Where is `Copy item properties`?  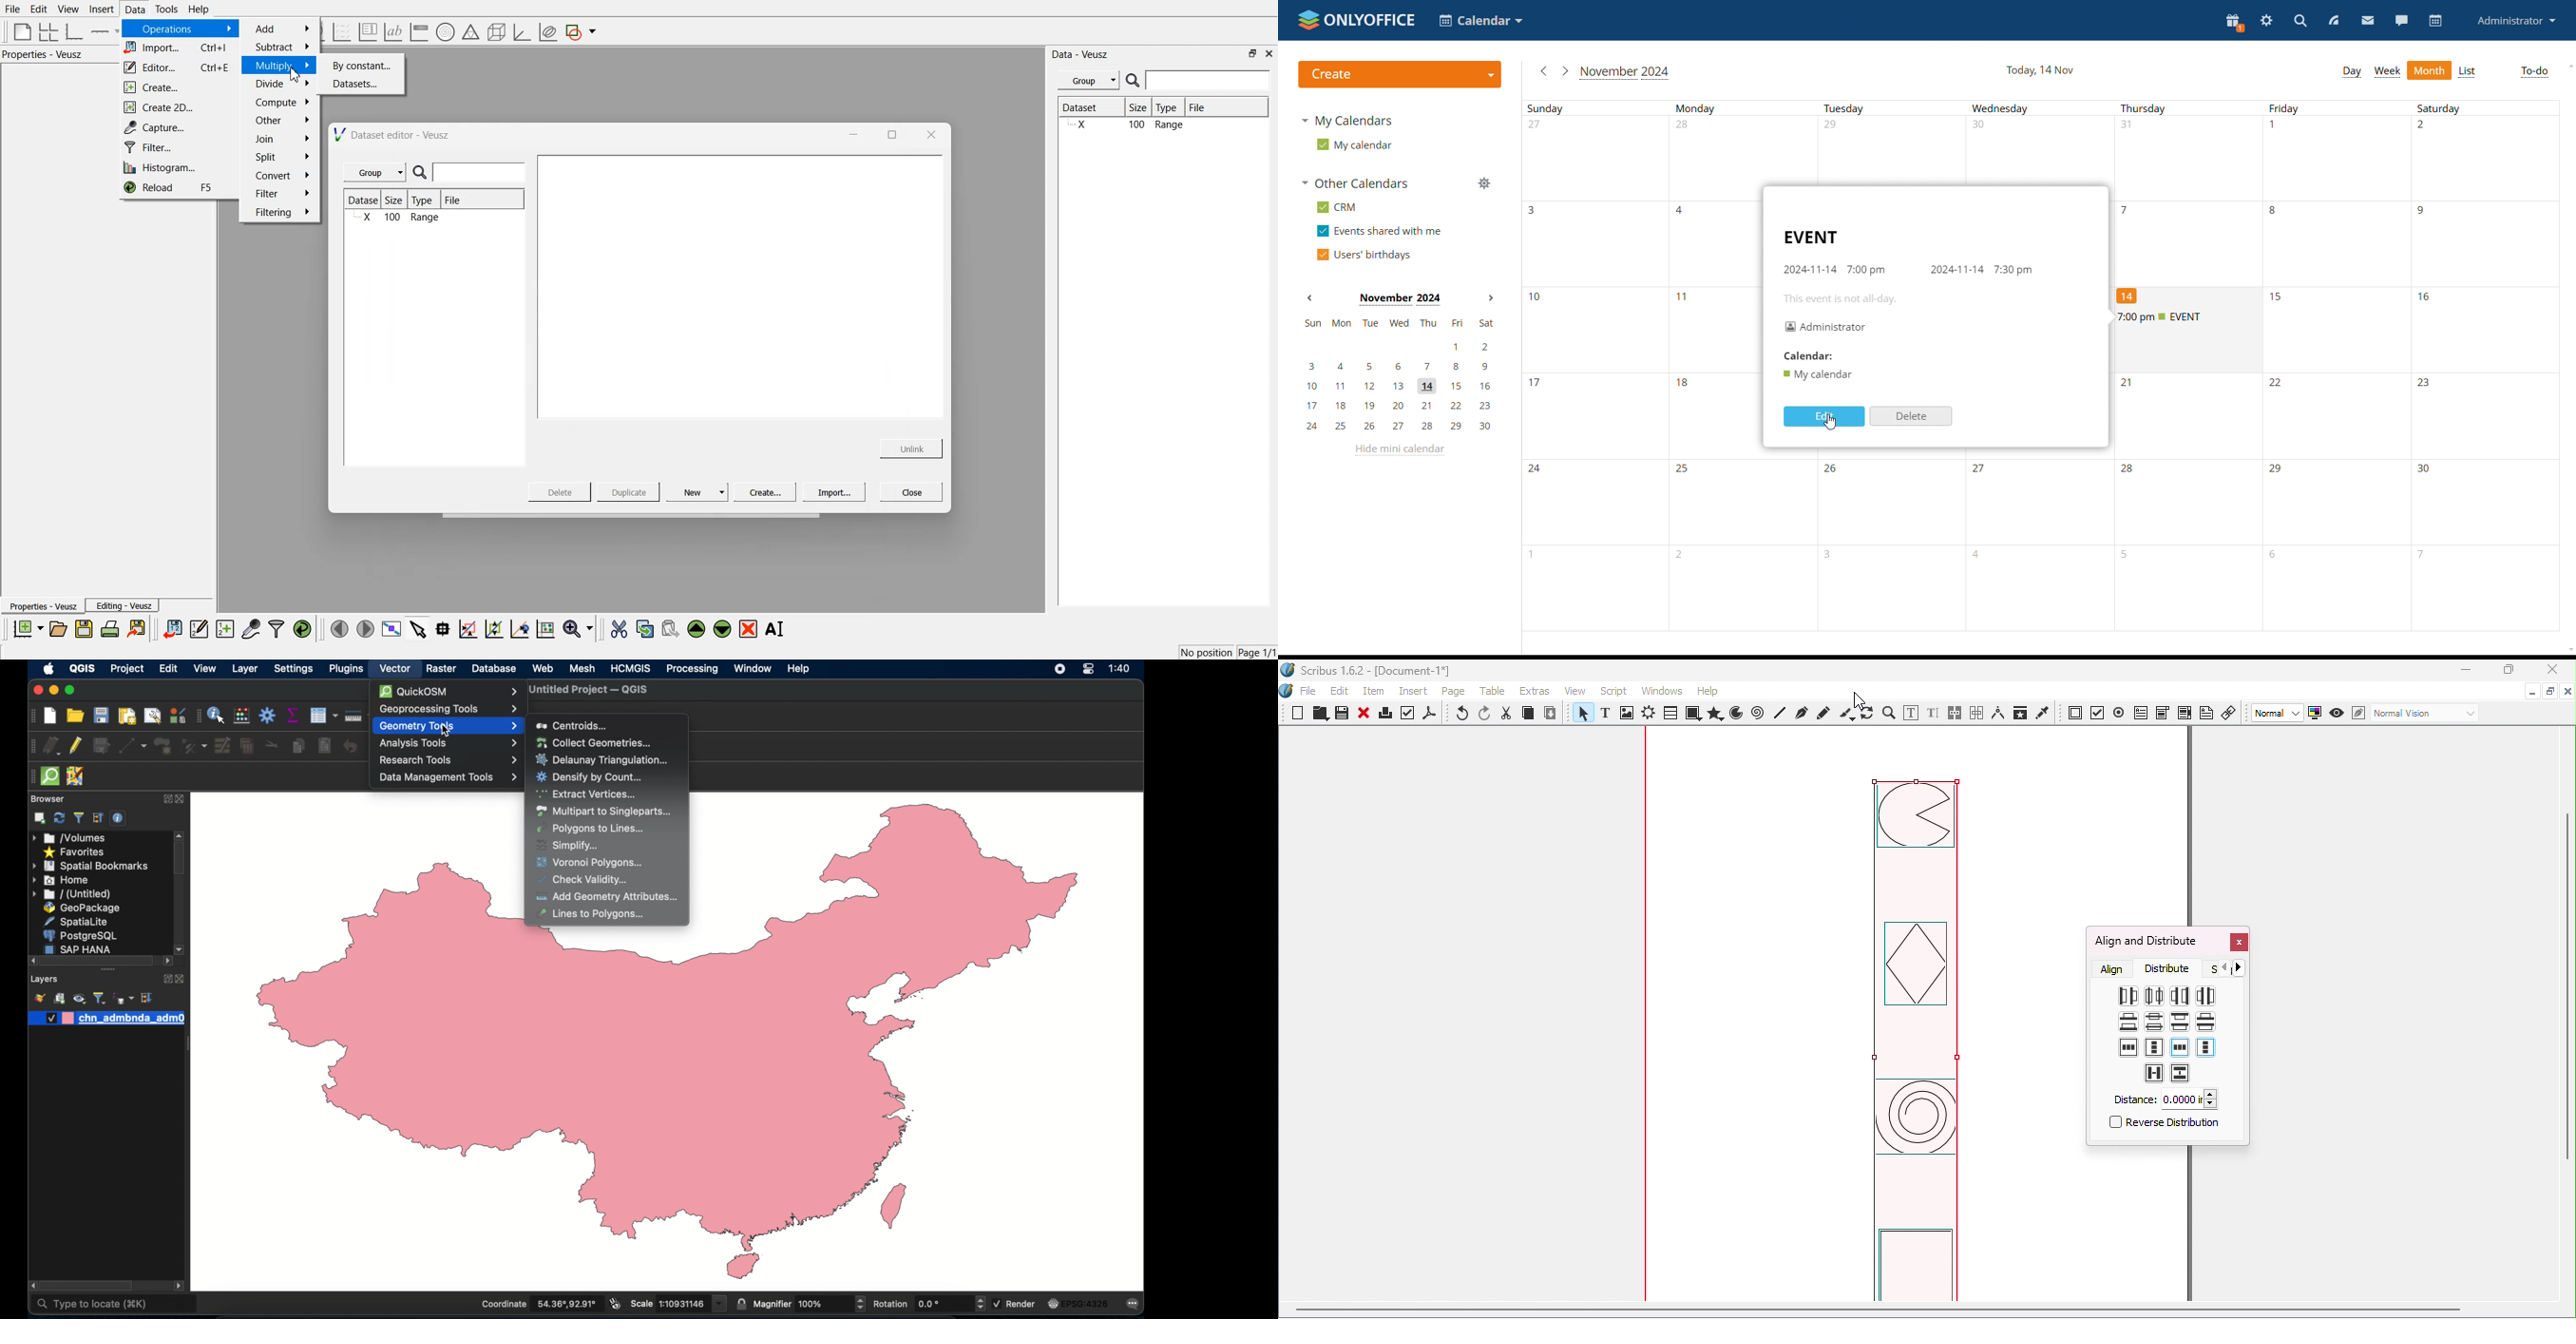
Copy item properties is located at coordinates (2019, 713).